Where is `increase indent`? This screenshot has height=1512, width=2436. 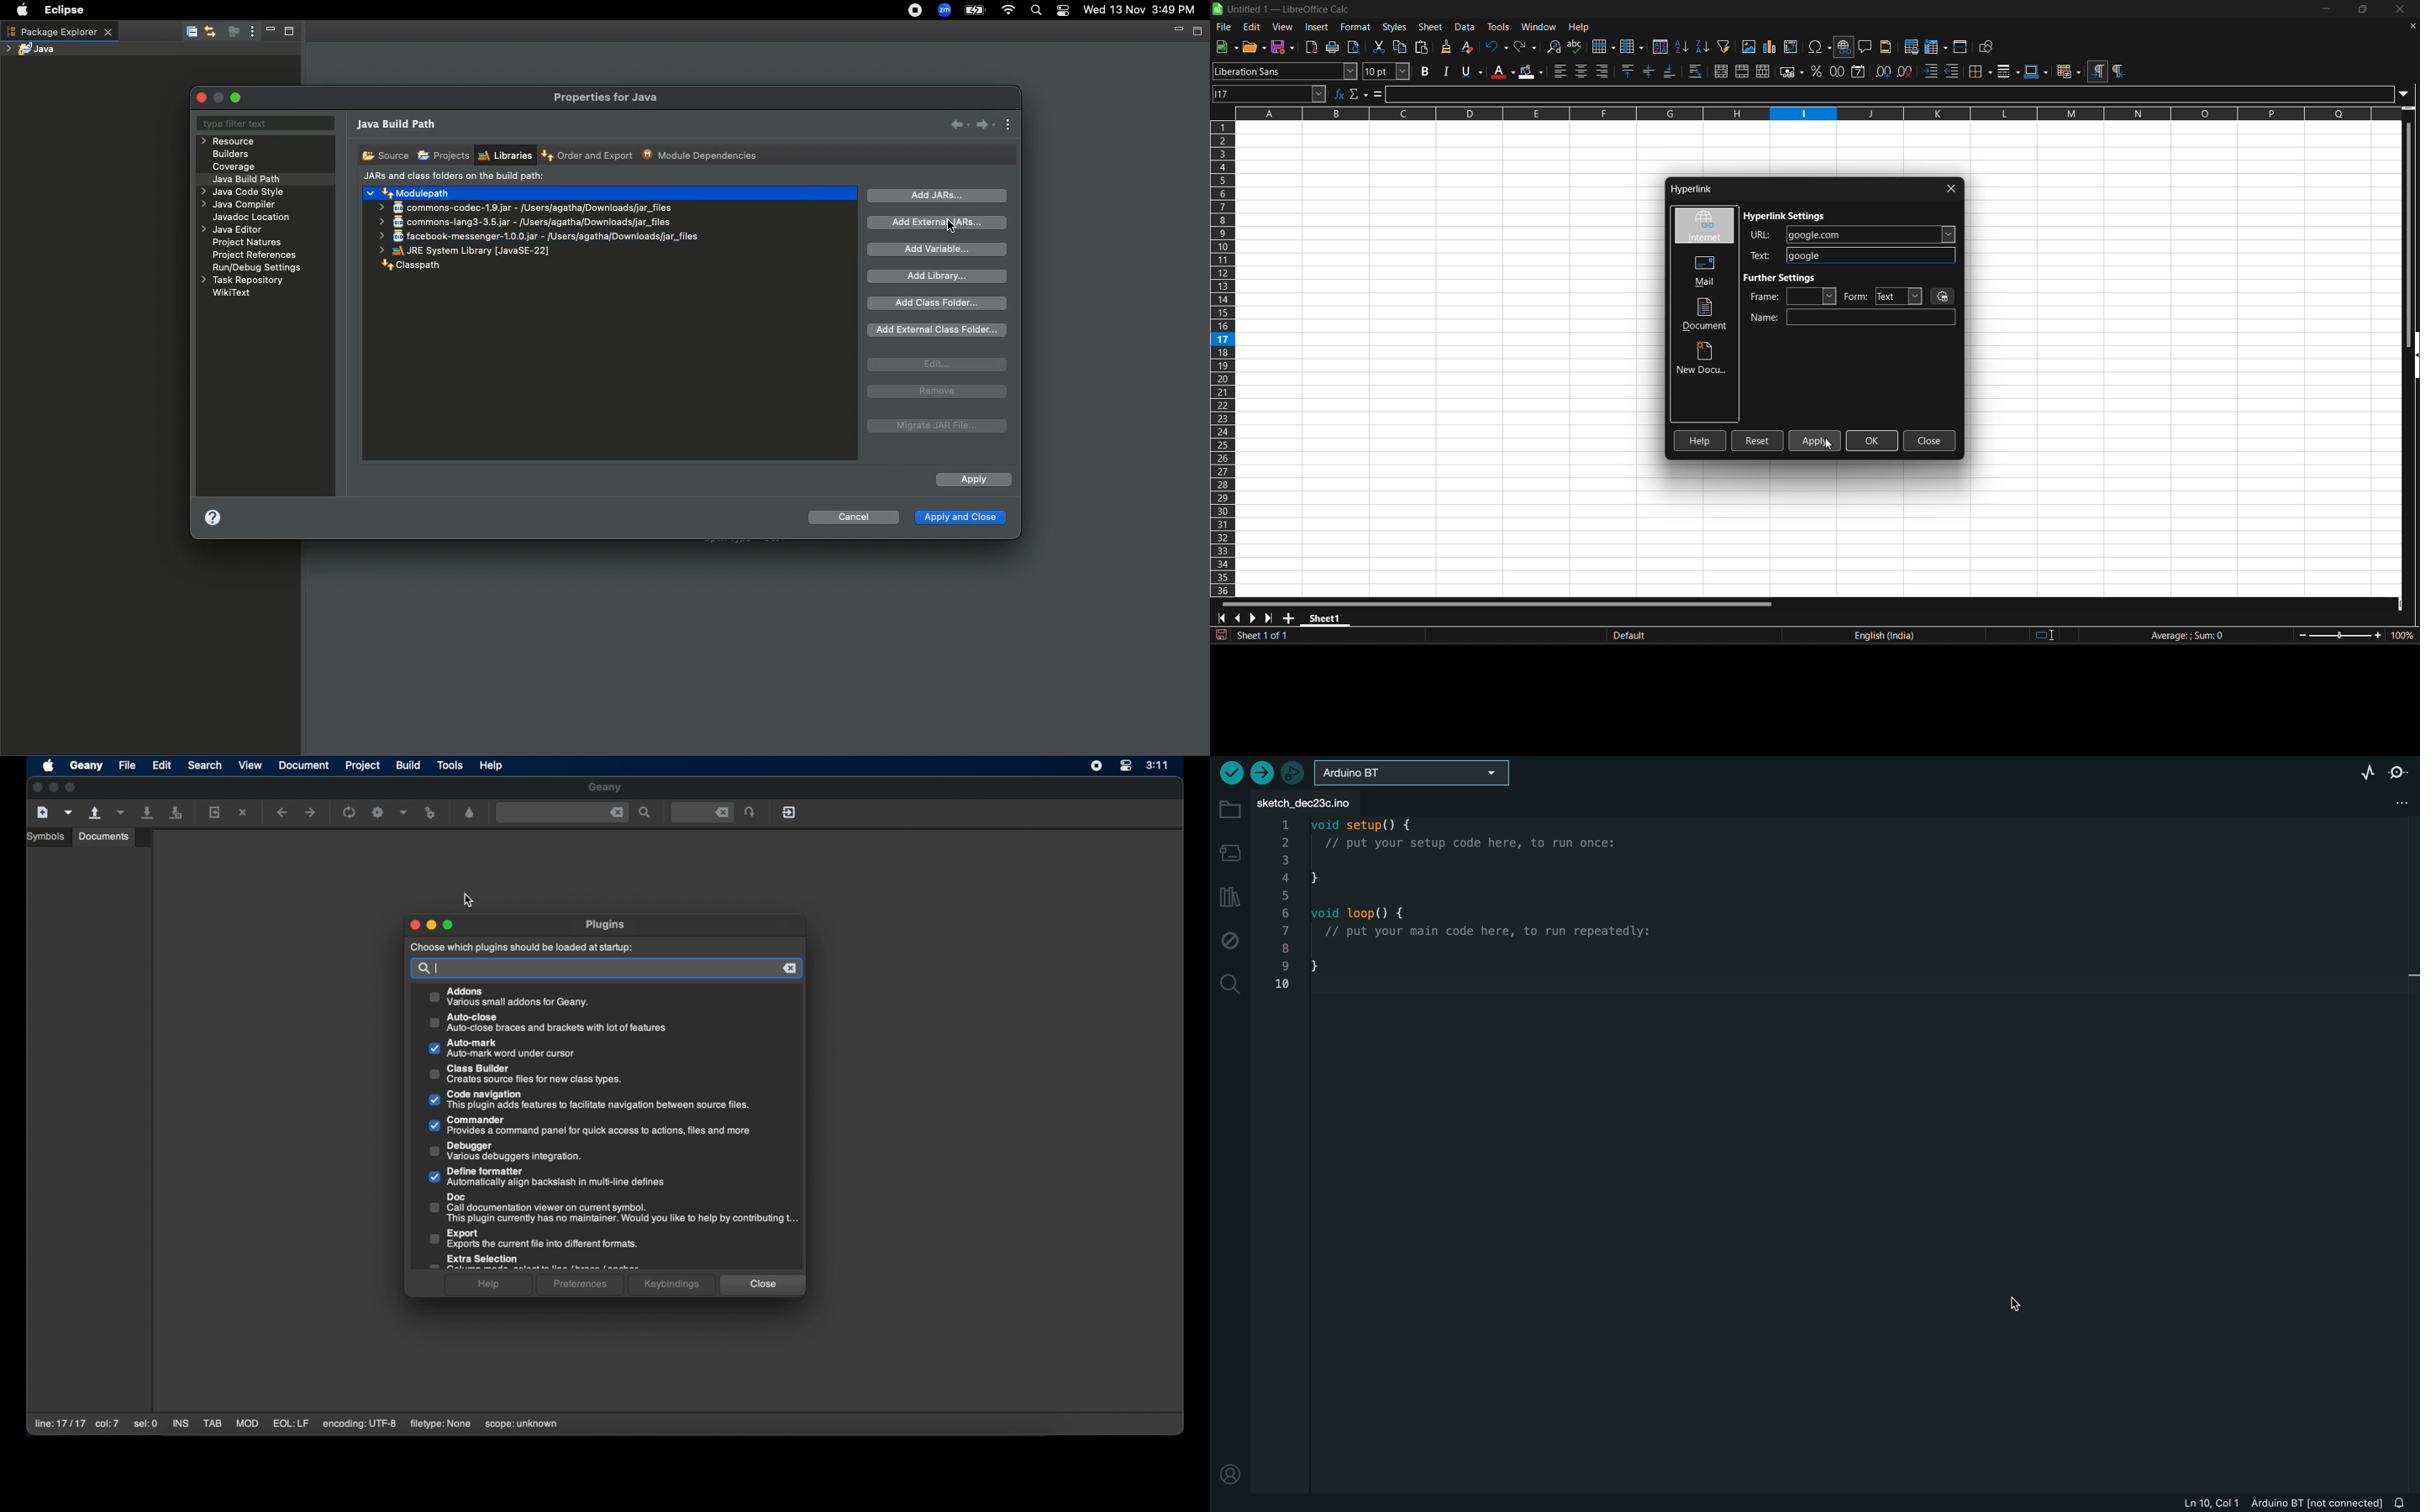
increase indent is located at coordinates (1931, 72).